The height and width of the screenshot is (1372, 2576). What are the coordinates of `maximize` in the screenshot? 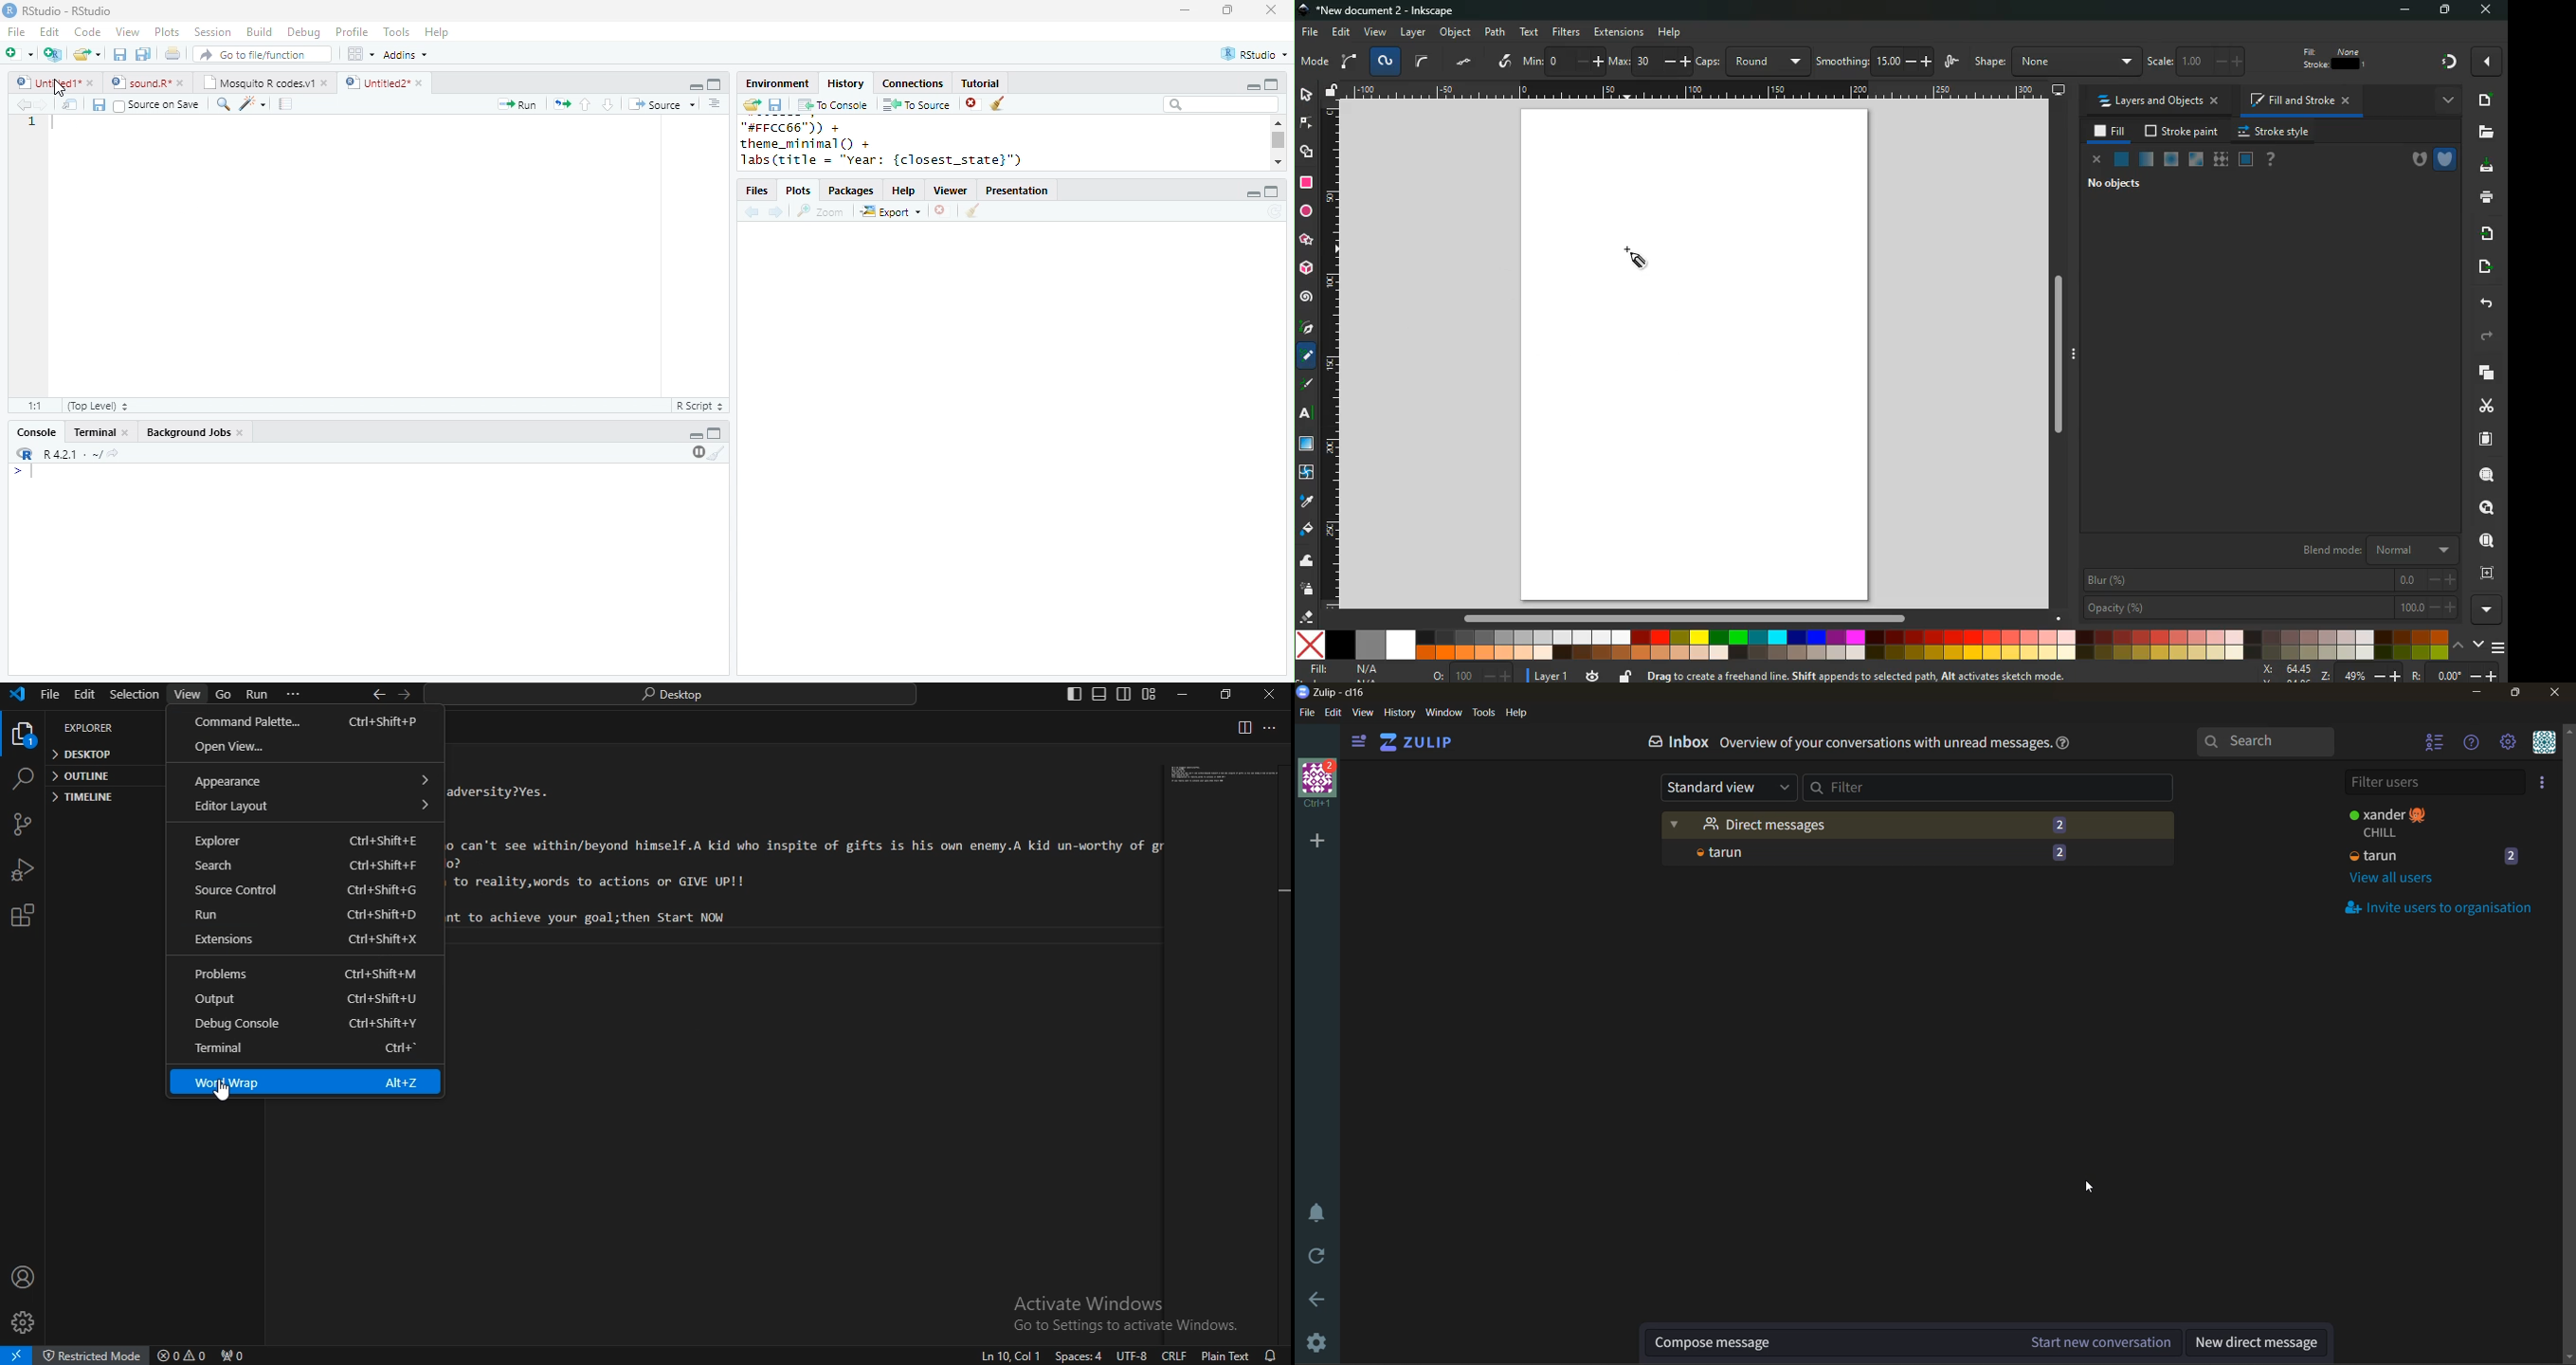 It's located at (2516, 695).